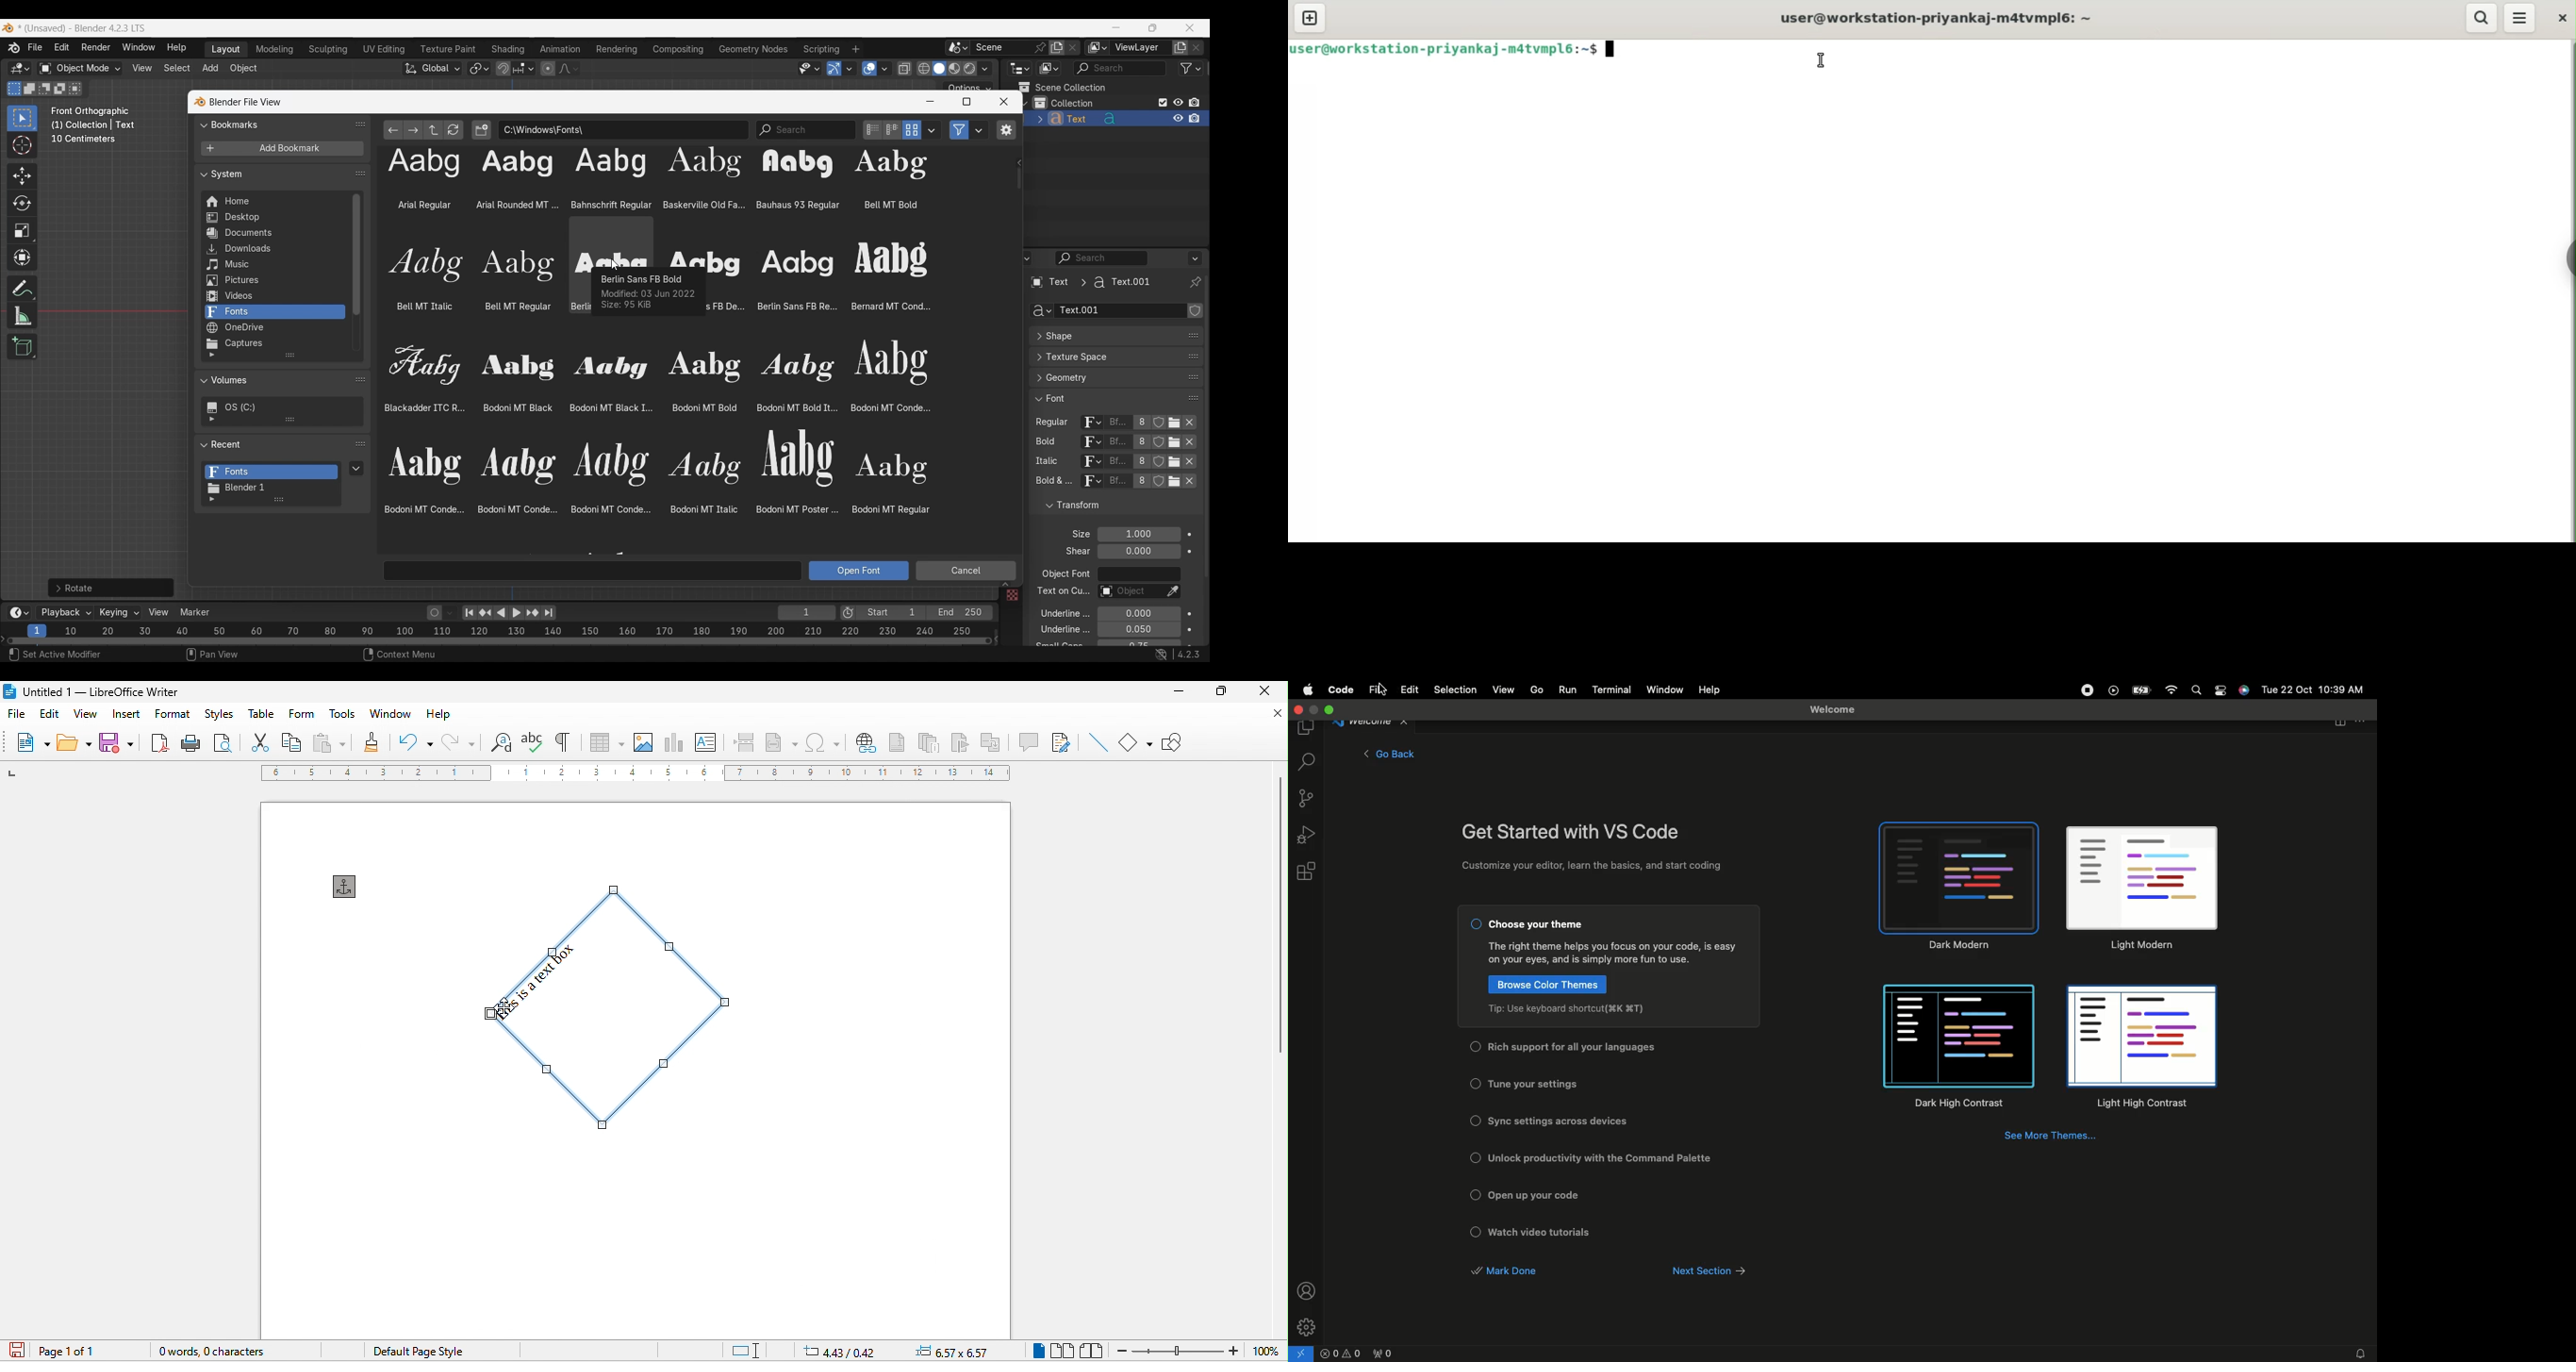 This screenshot has width=2576, height=1372. I want to click on Shading, so click(985, 69).